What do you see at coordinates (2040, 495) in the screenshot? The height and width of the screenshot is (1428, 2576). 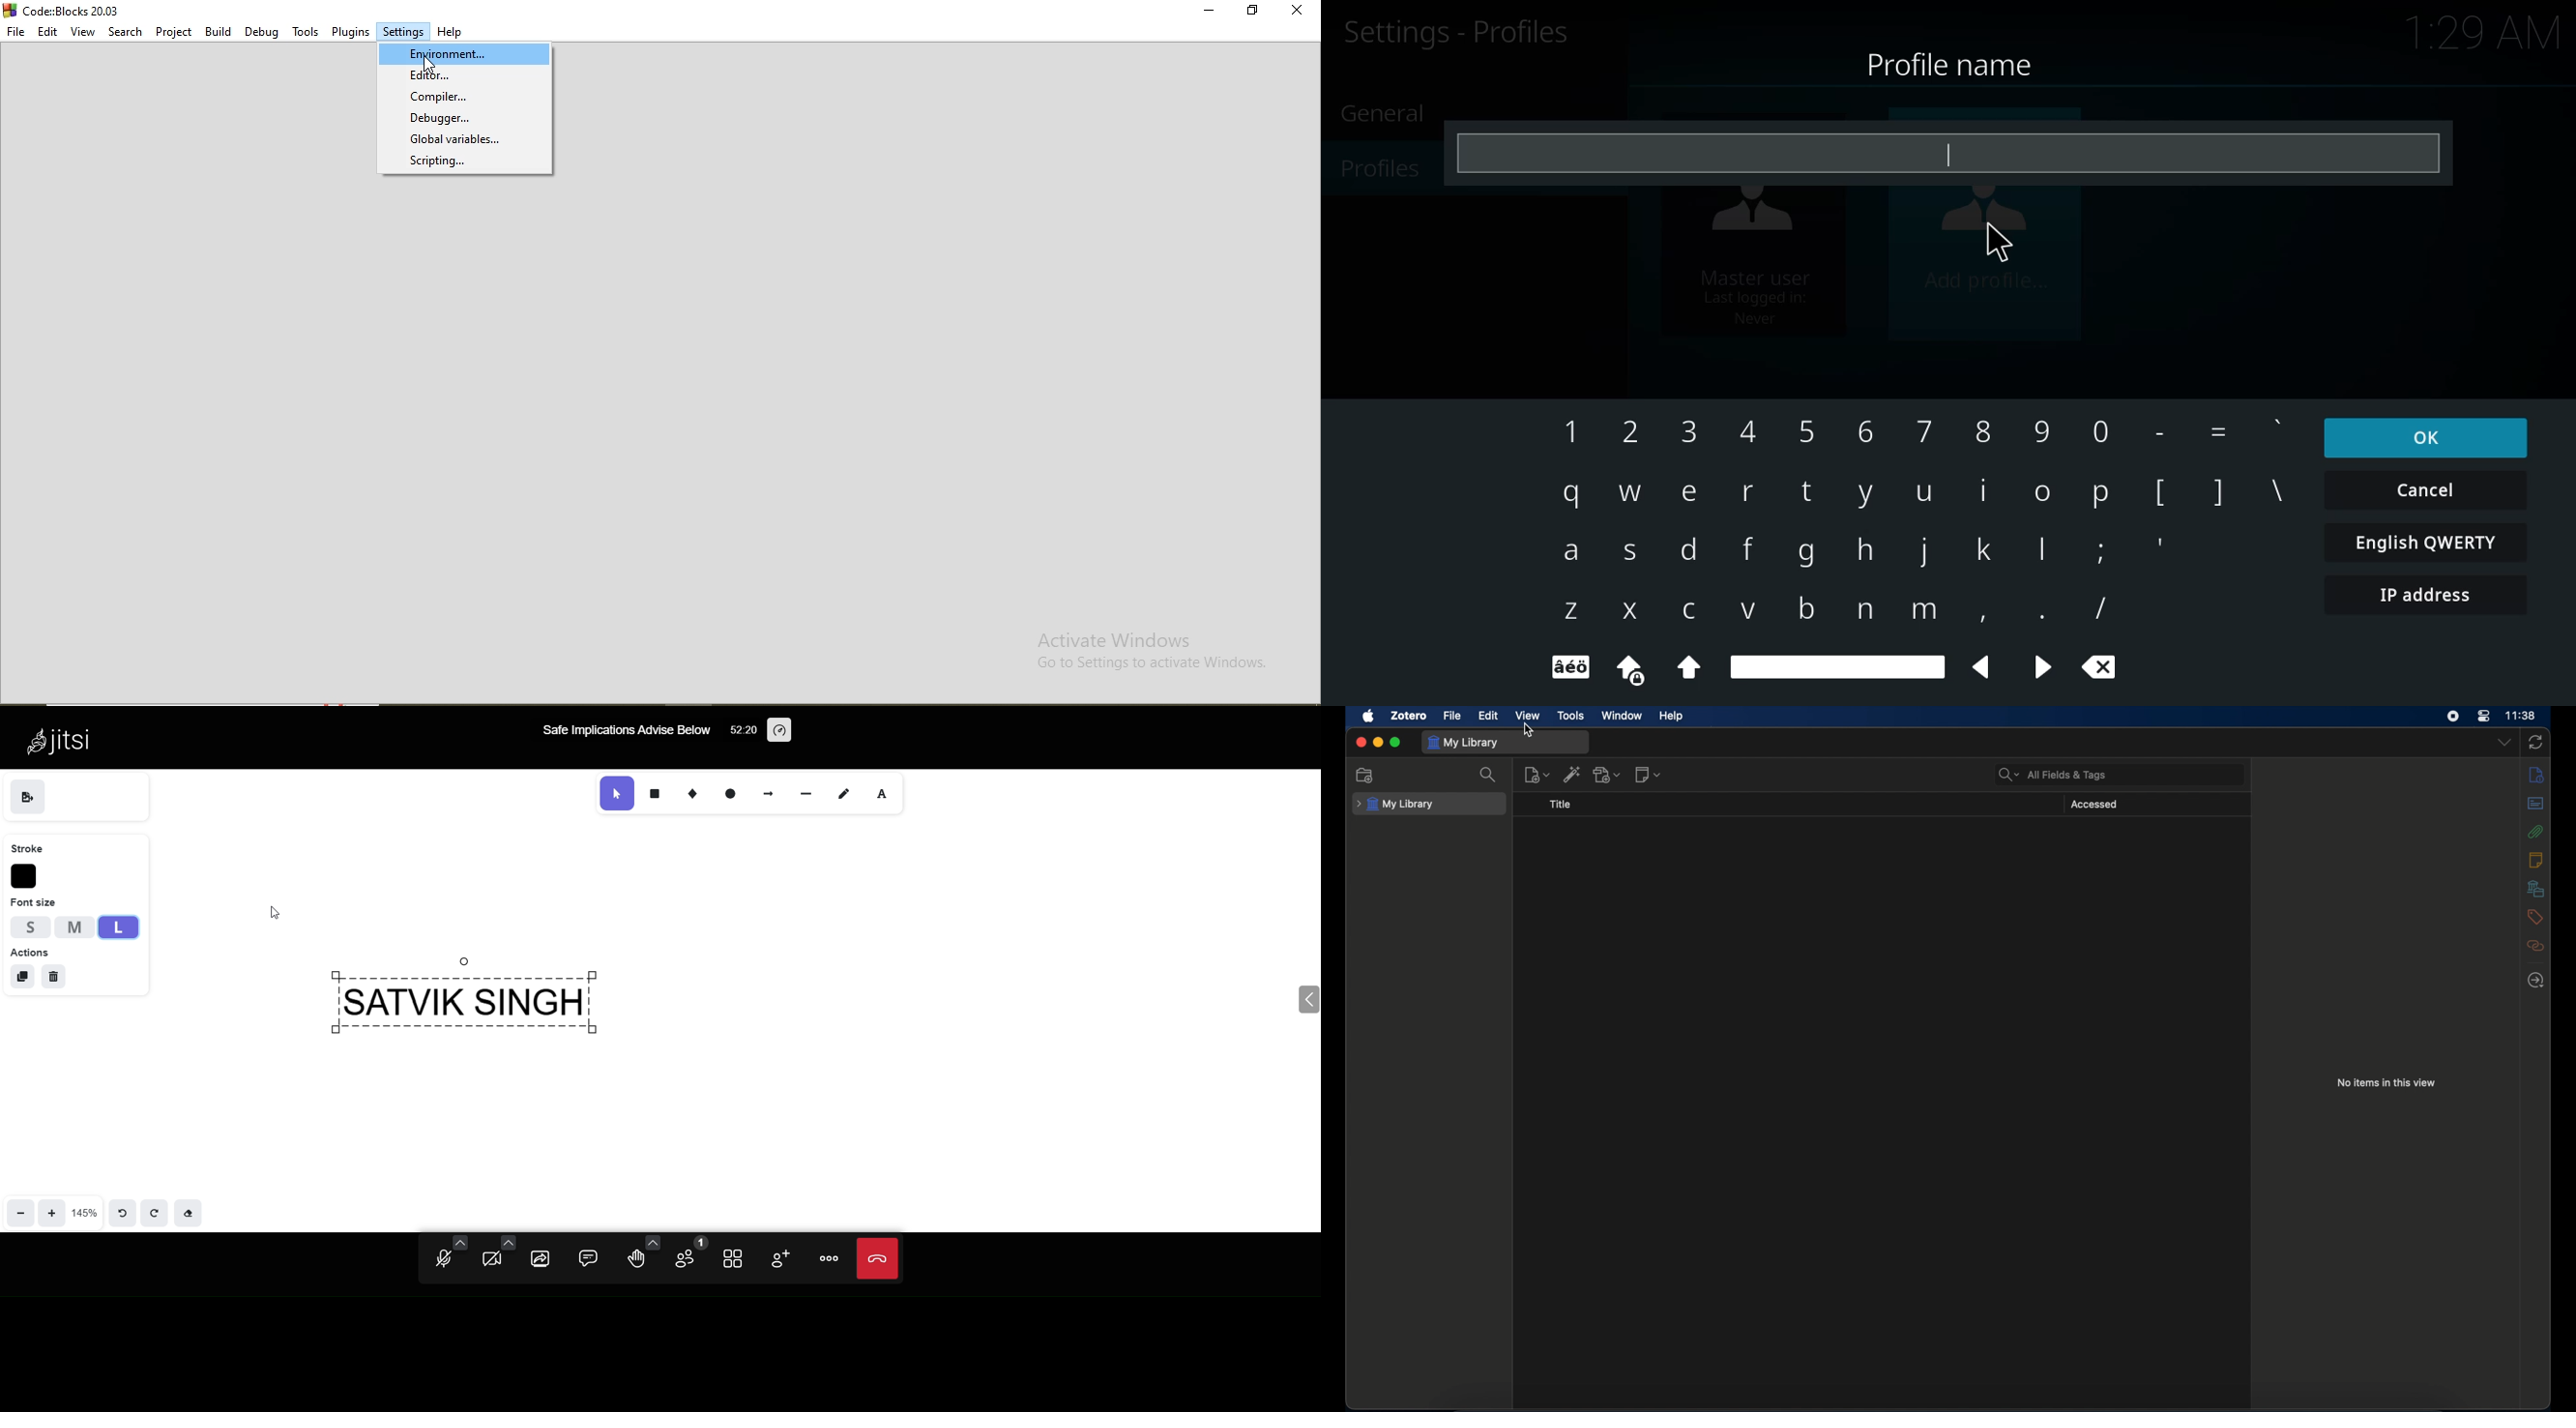 I see `o` at bounding box center [2040, 495].